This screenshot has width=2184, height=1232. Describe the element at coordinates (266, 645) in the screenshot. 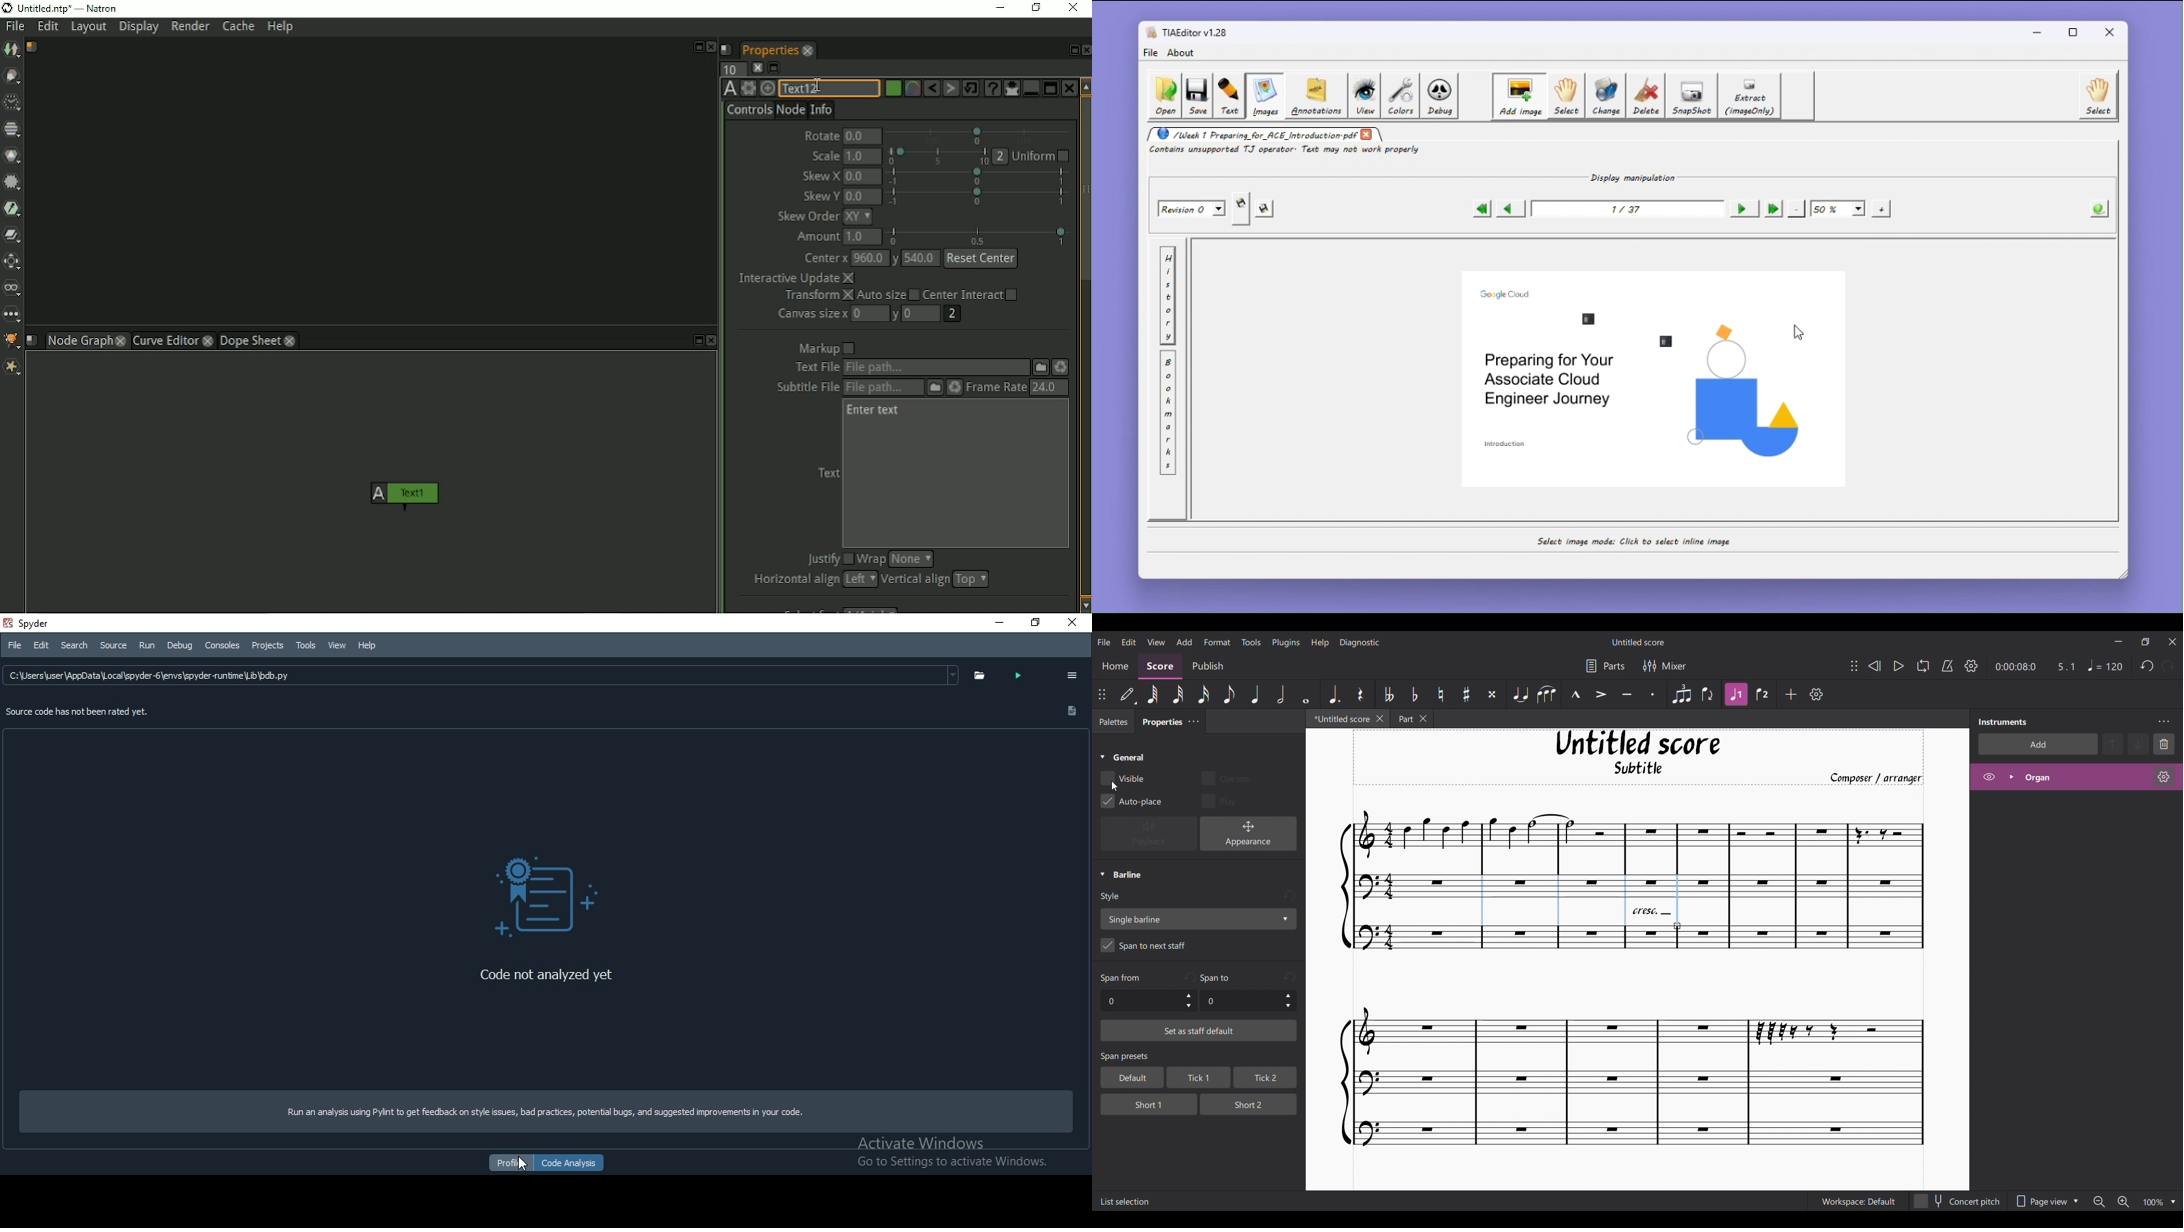

I see `Projects` at that location.